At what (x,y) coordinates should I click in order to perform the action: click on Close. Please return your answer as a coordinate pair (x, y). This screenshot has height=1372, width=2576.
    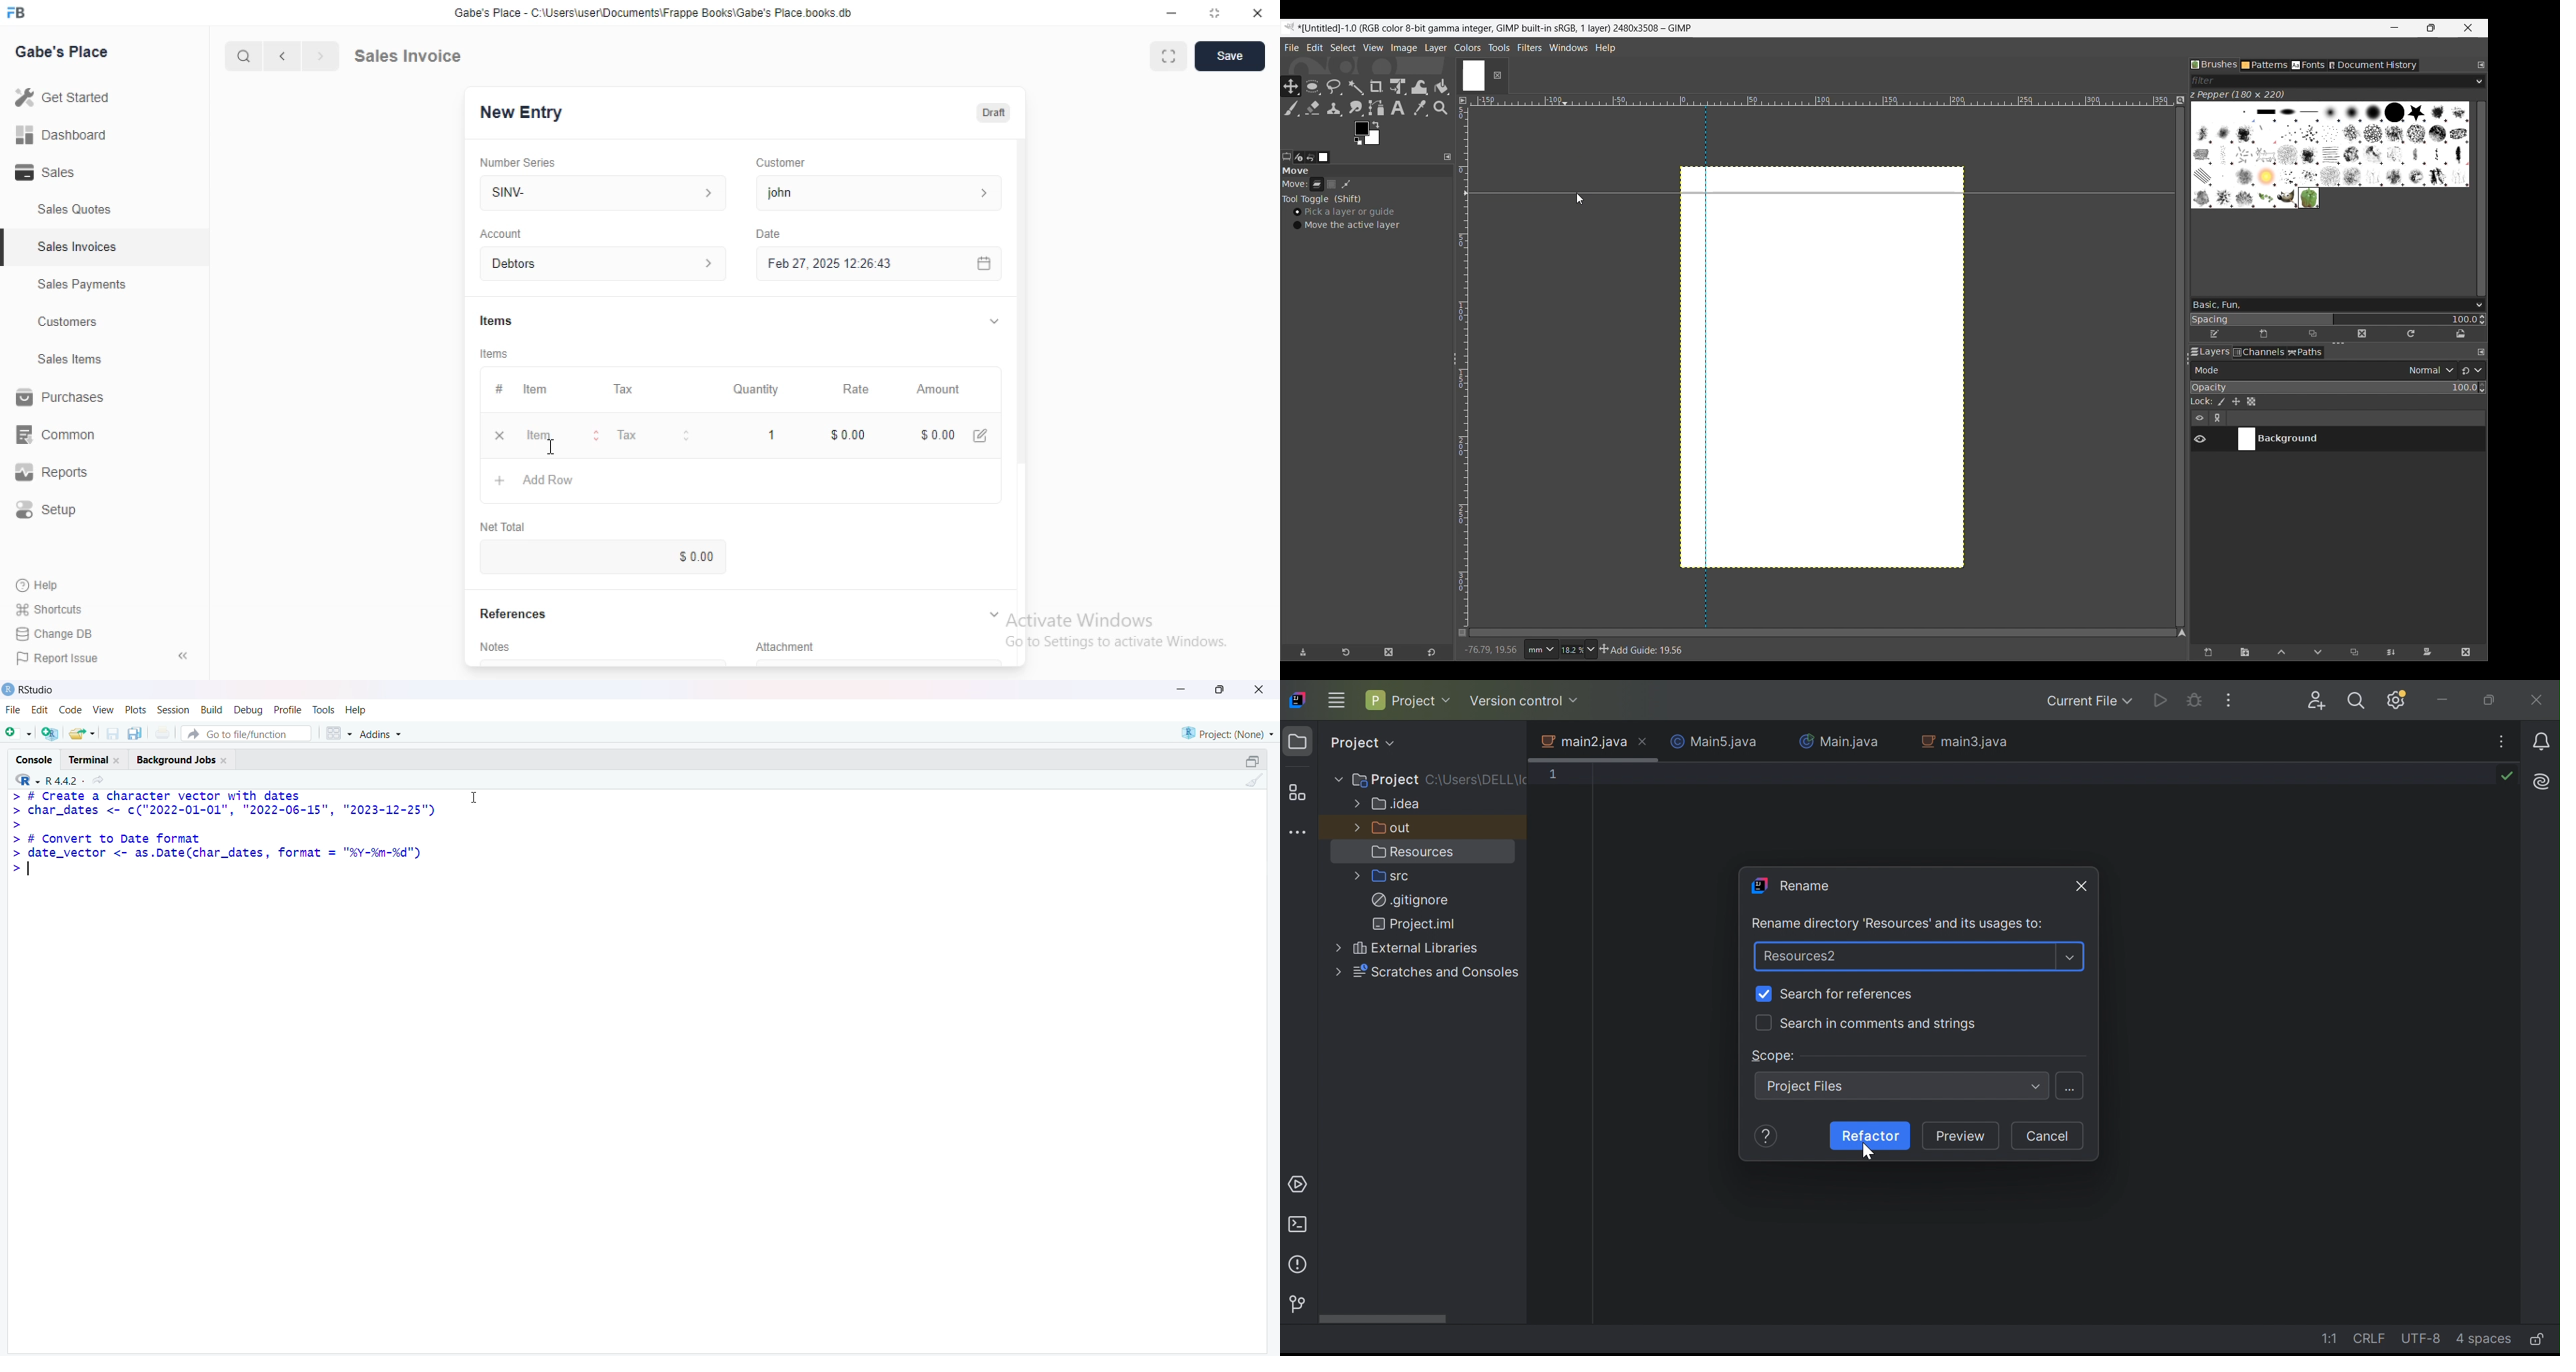
    Looking at the image, I should click on (1257, 14).